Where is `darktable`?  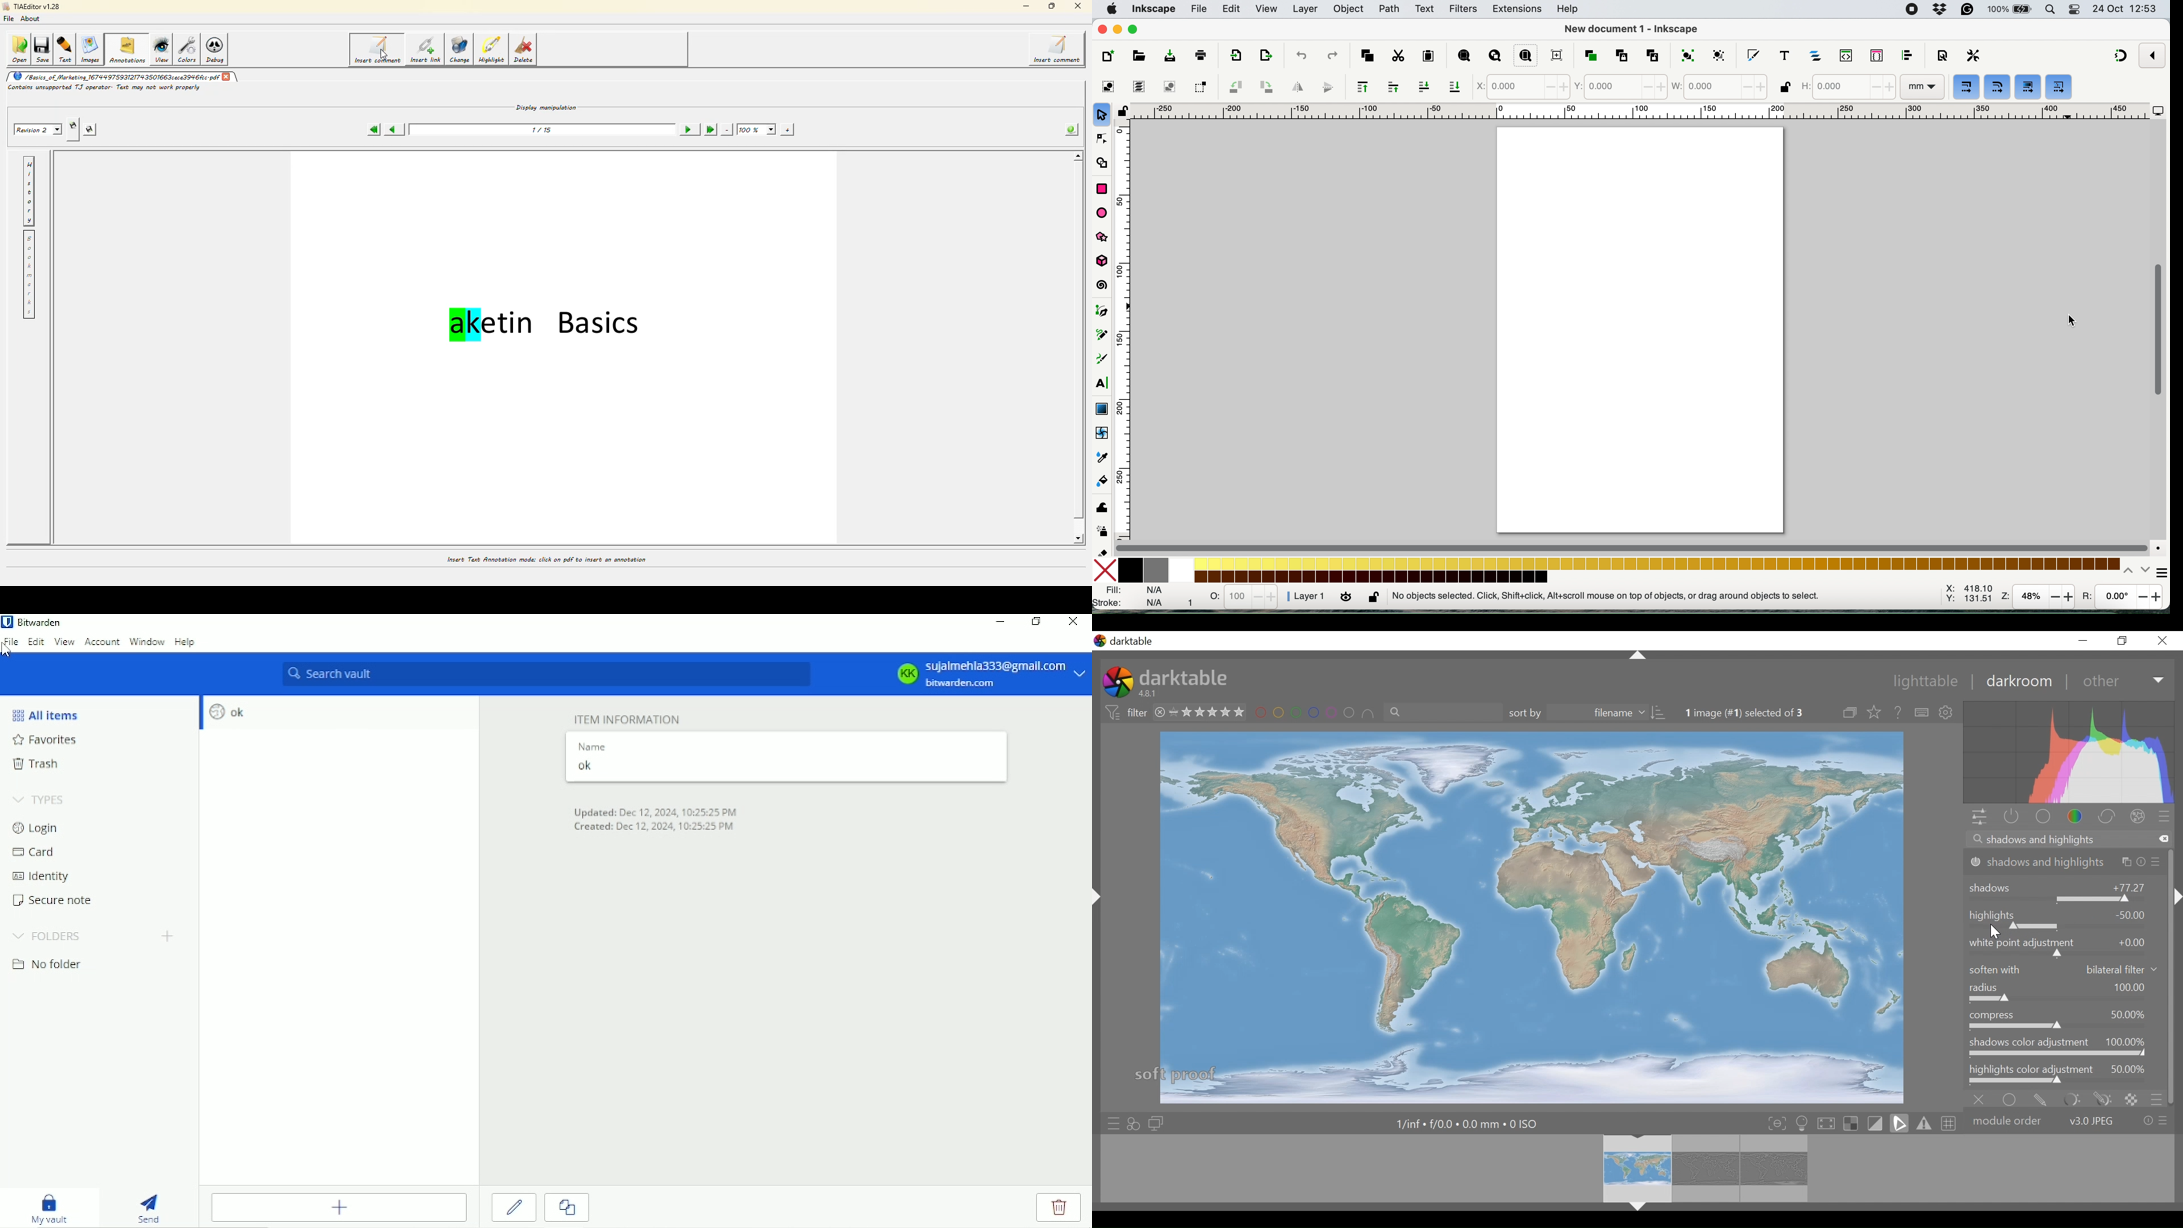 darktable is located at coordinates (1186, 678).